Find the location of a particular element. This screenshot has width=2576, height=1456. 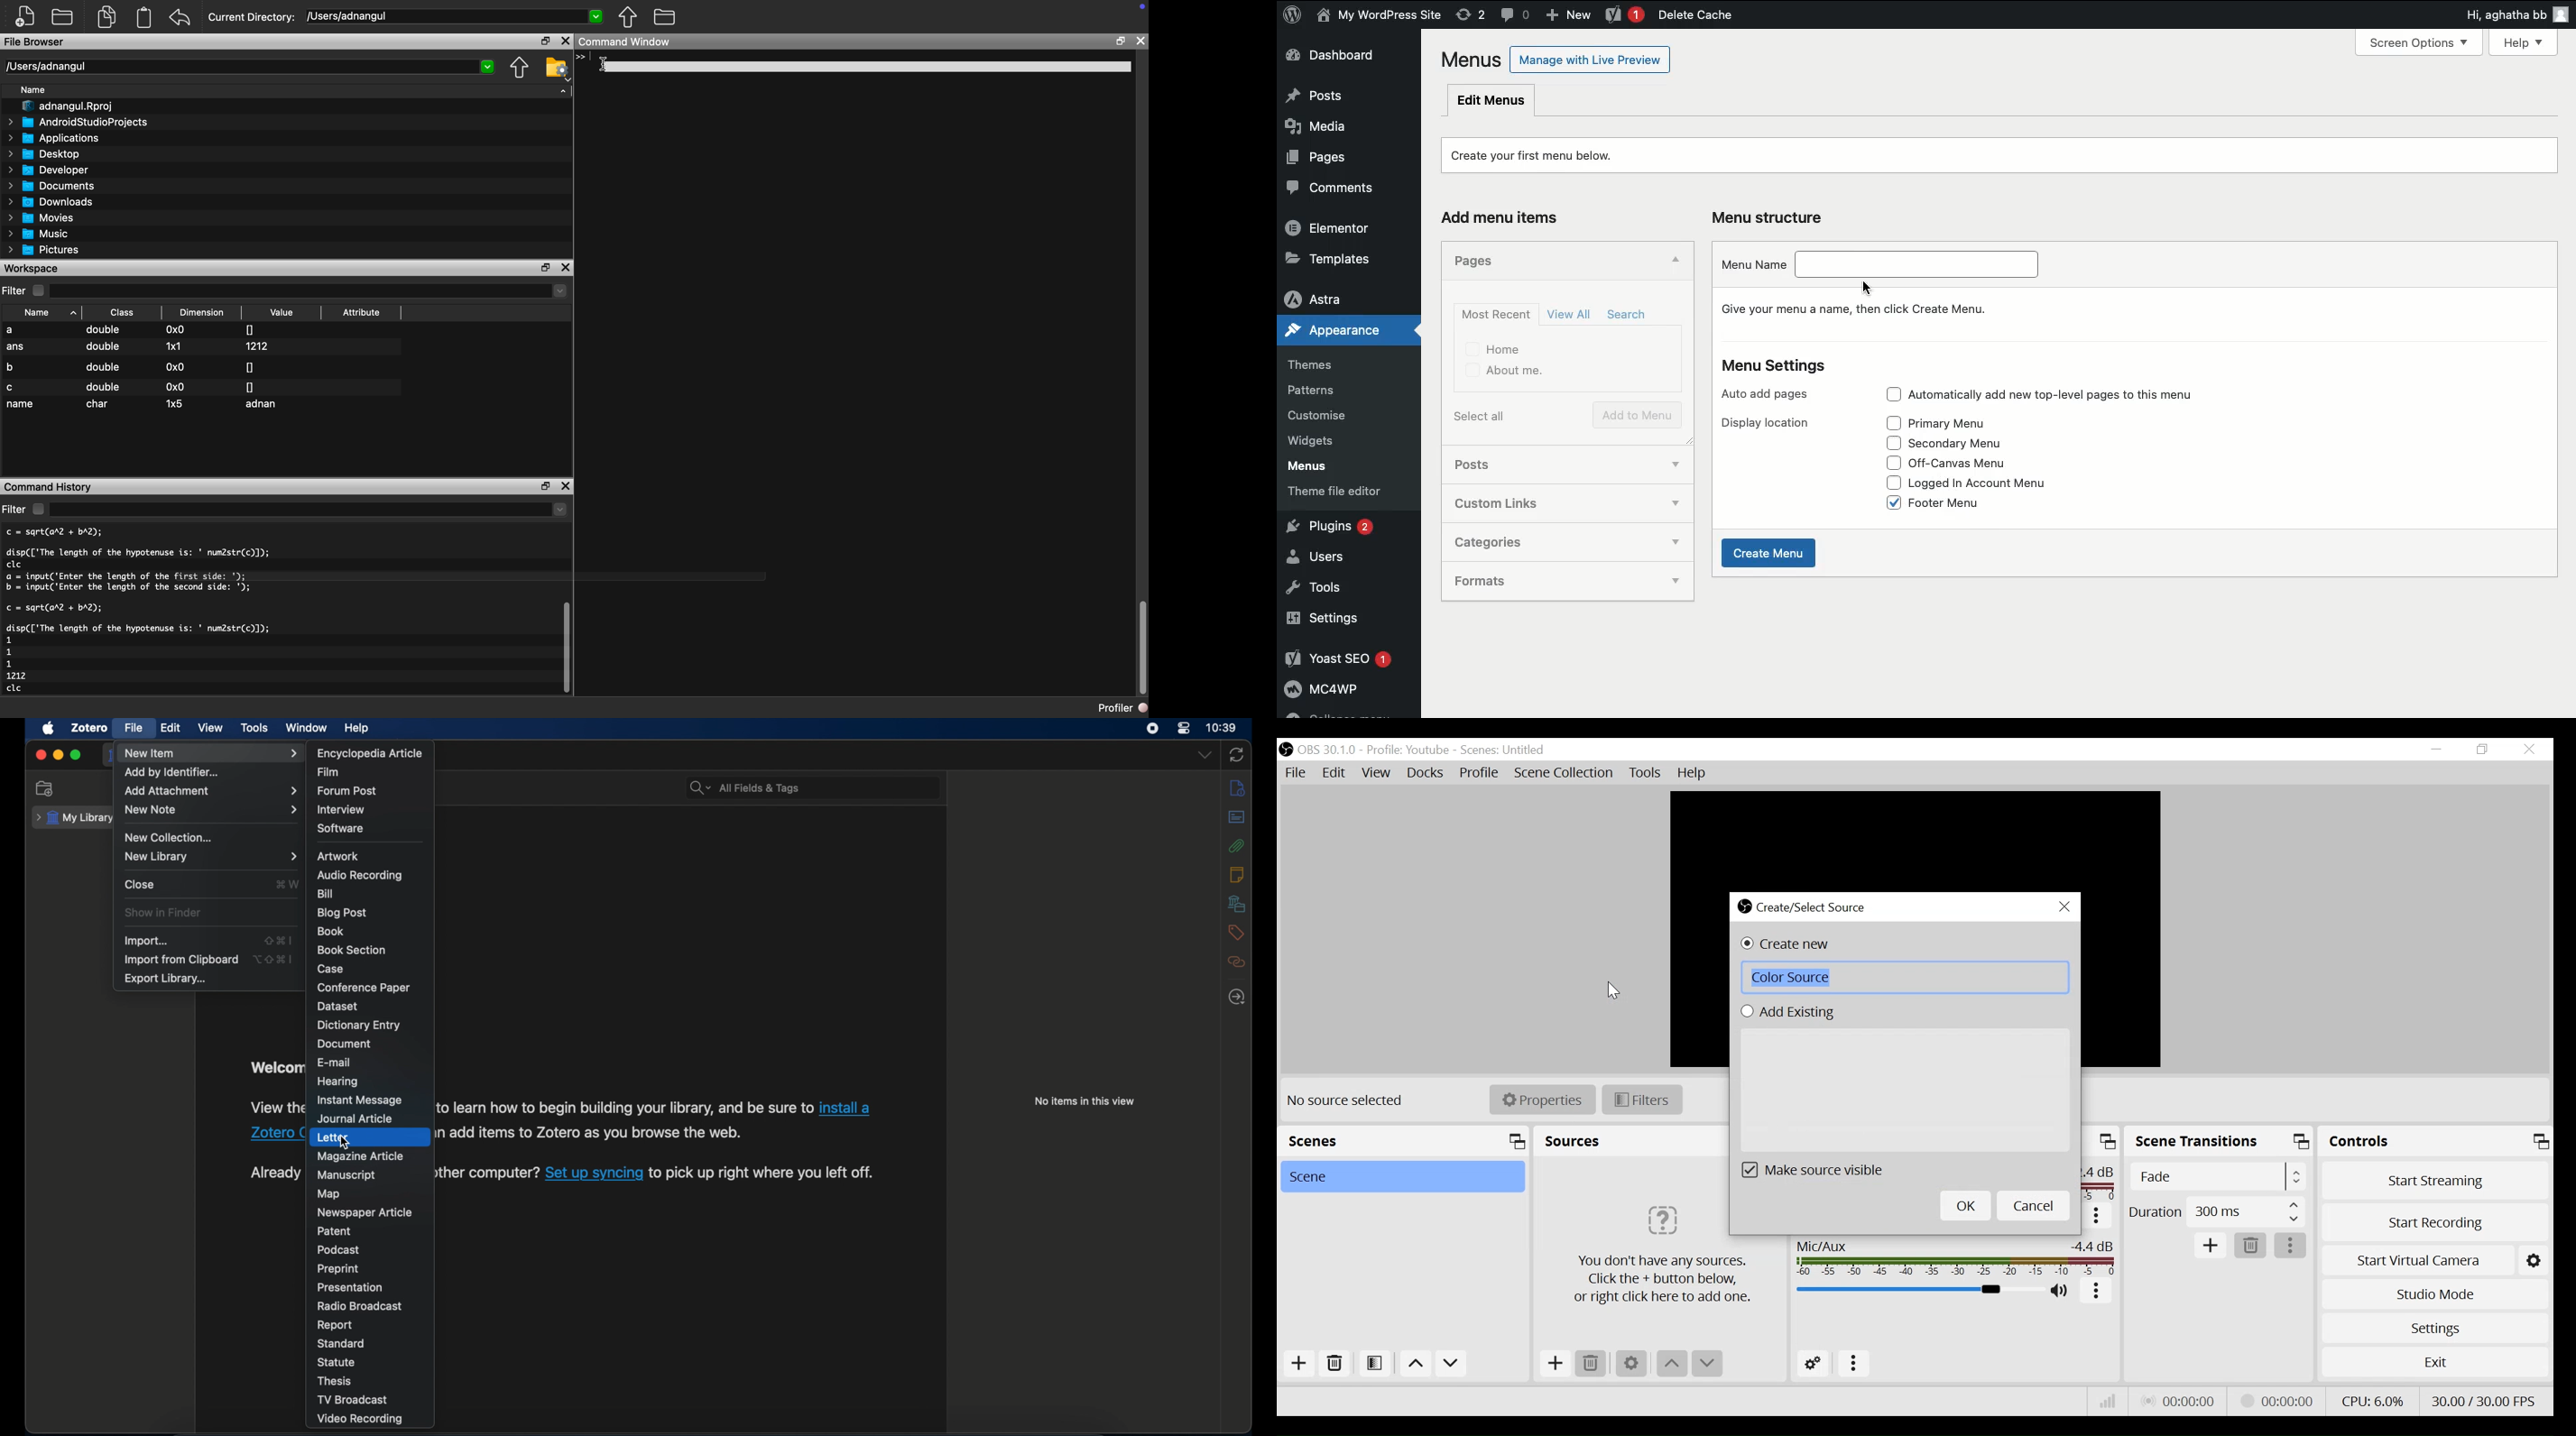

OBS Desktop Icon is located at coordinates (1285, 750).